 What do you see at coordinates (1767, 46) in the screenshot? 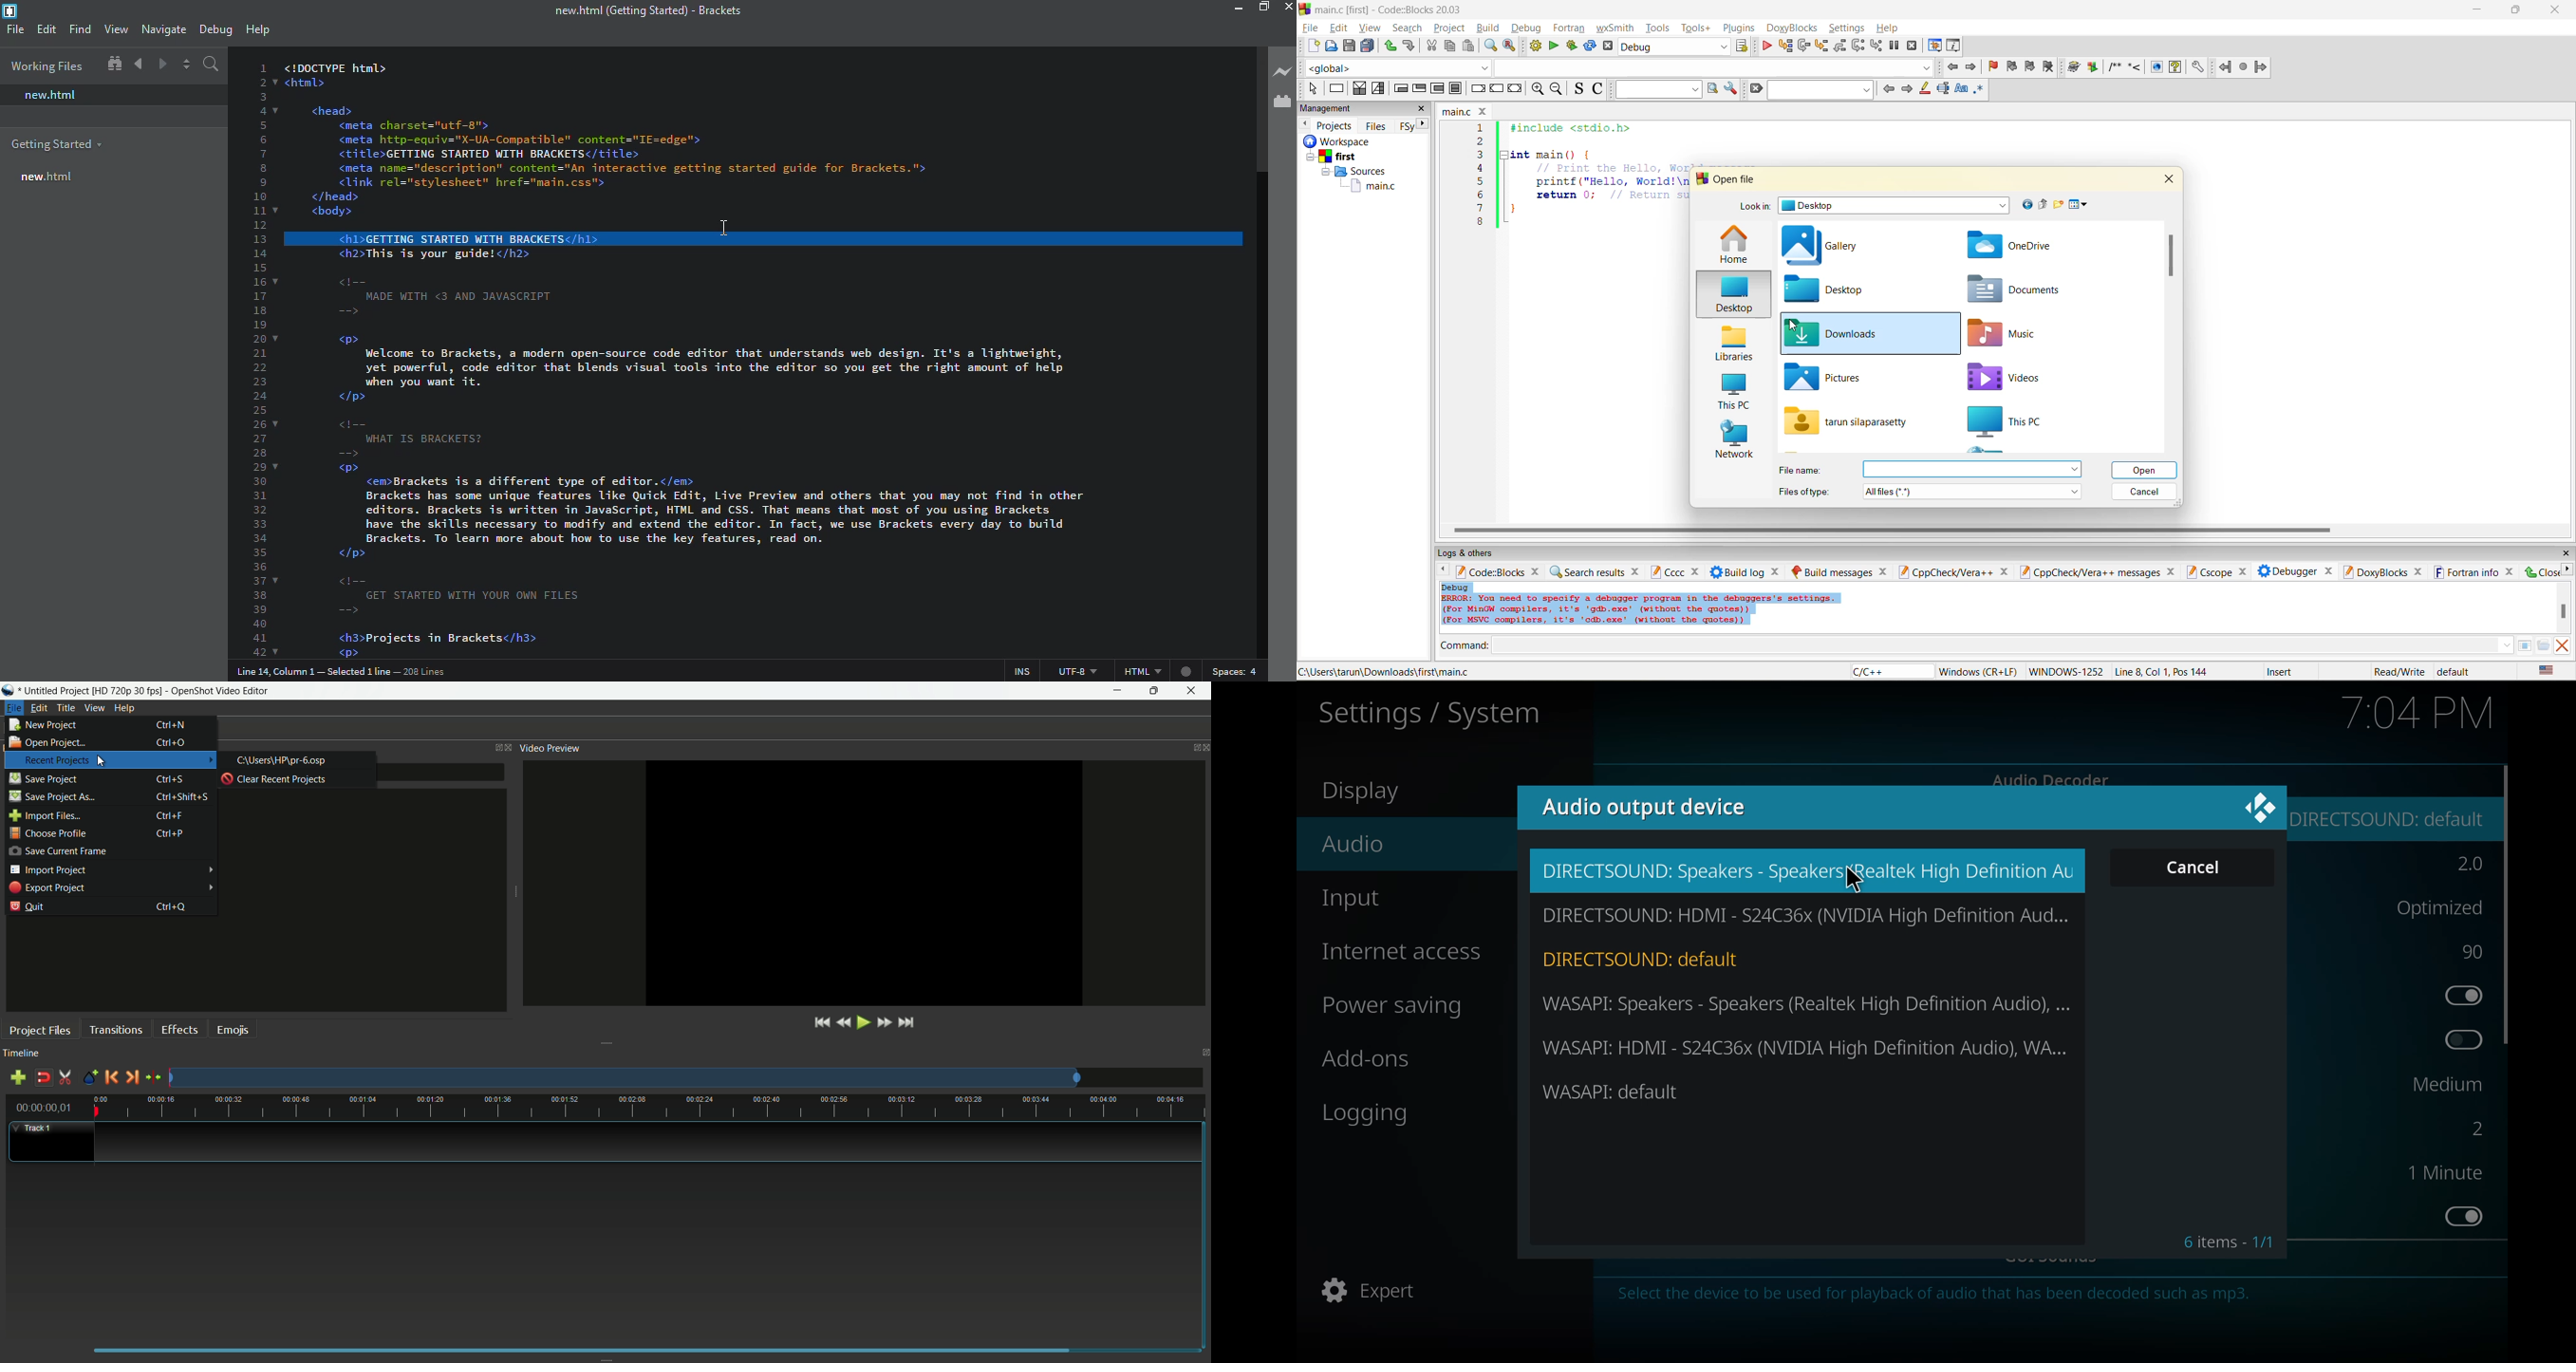
I see `debug/continue` at bounding box center [1767, 46].